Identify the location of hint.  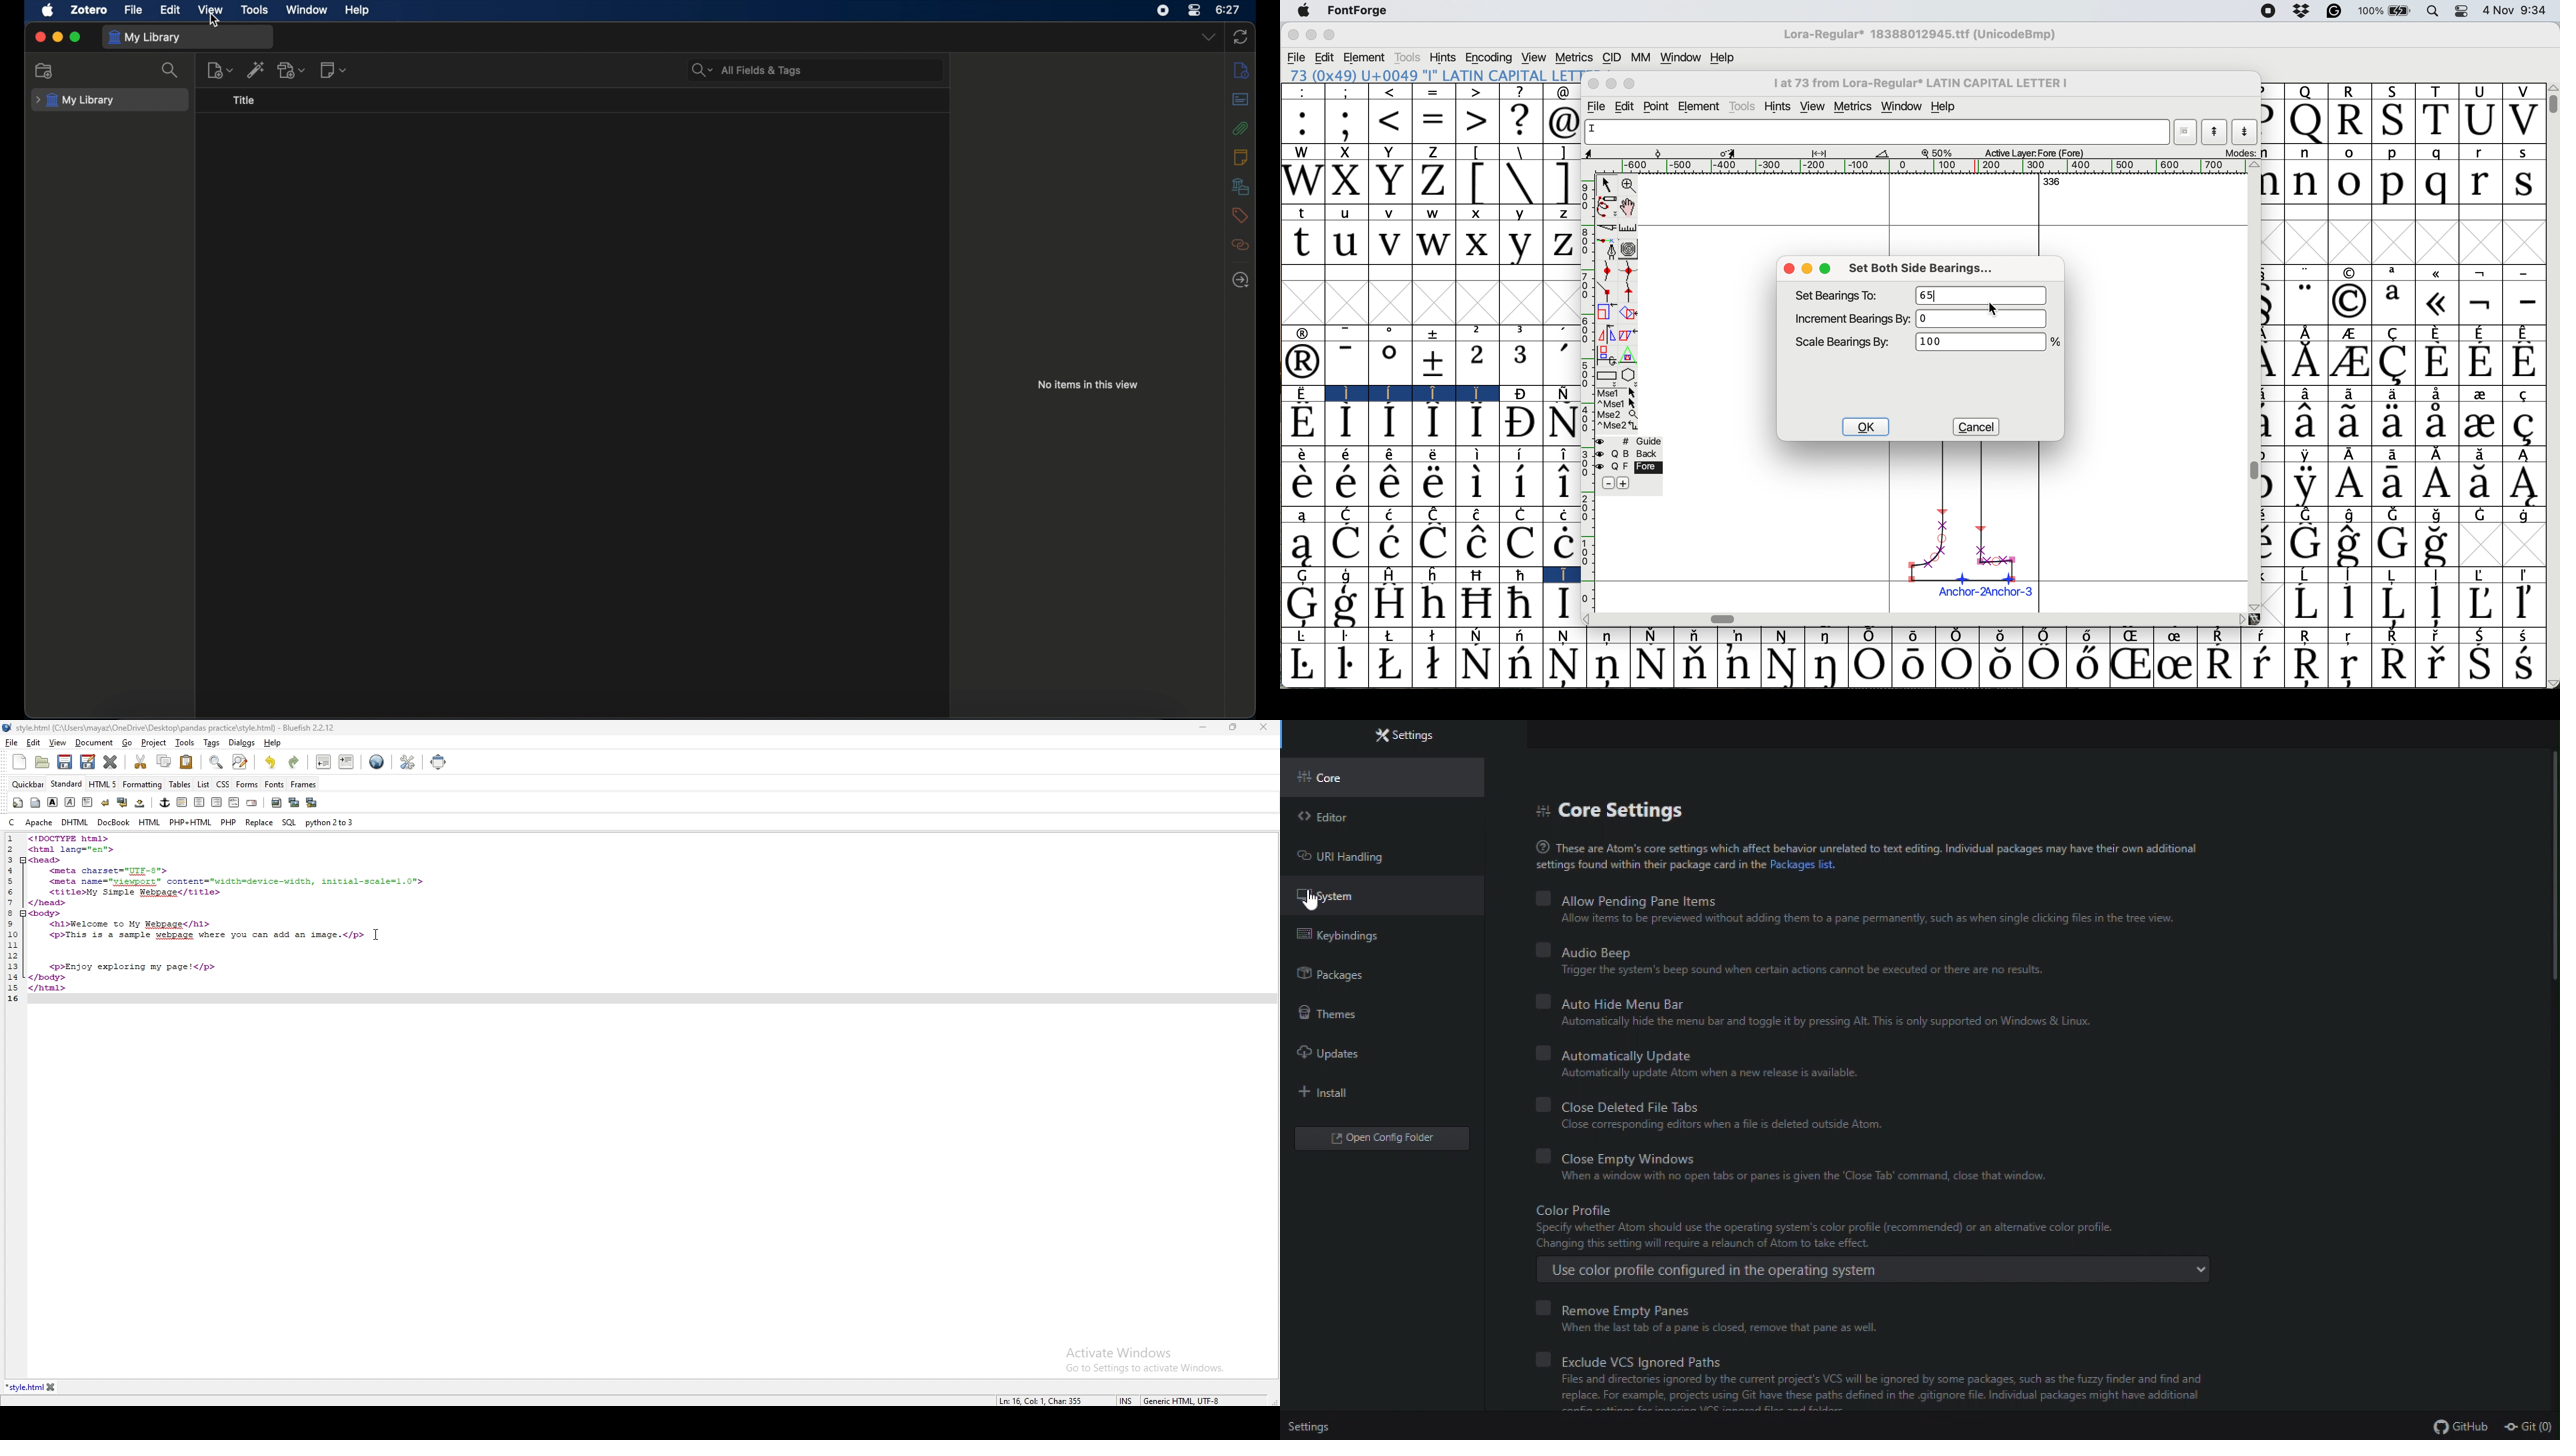
(1778, 106).